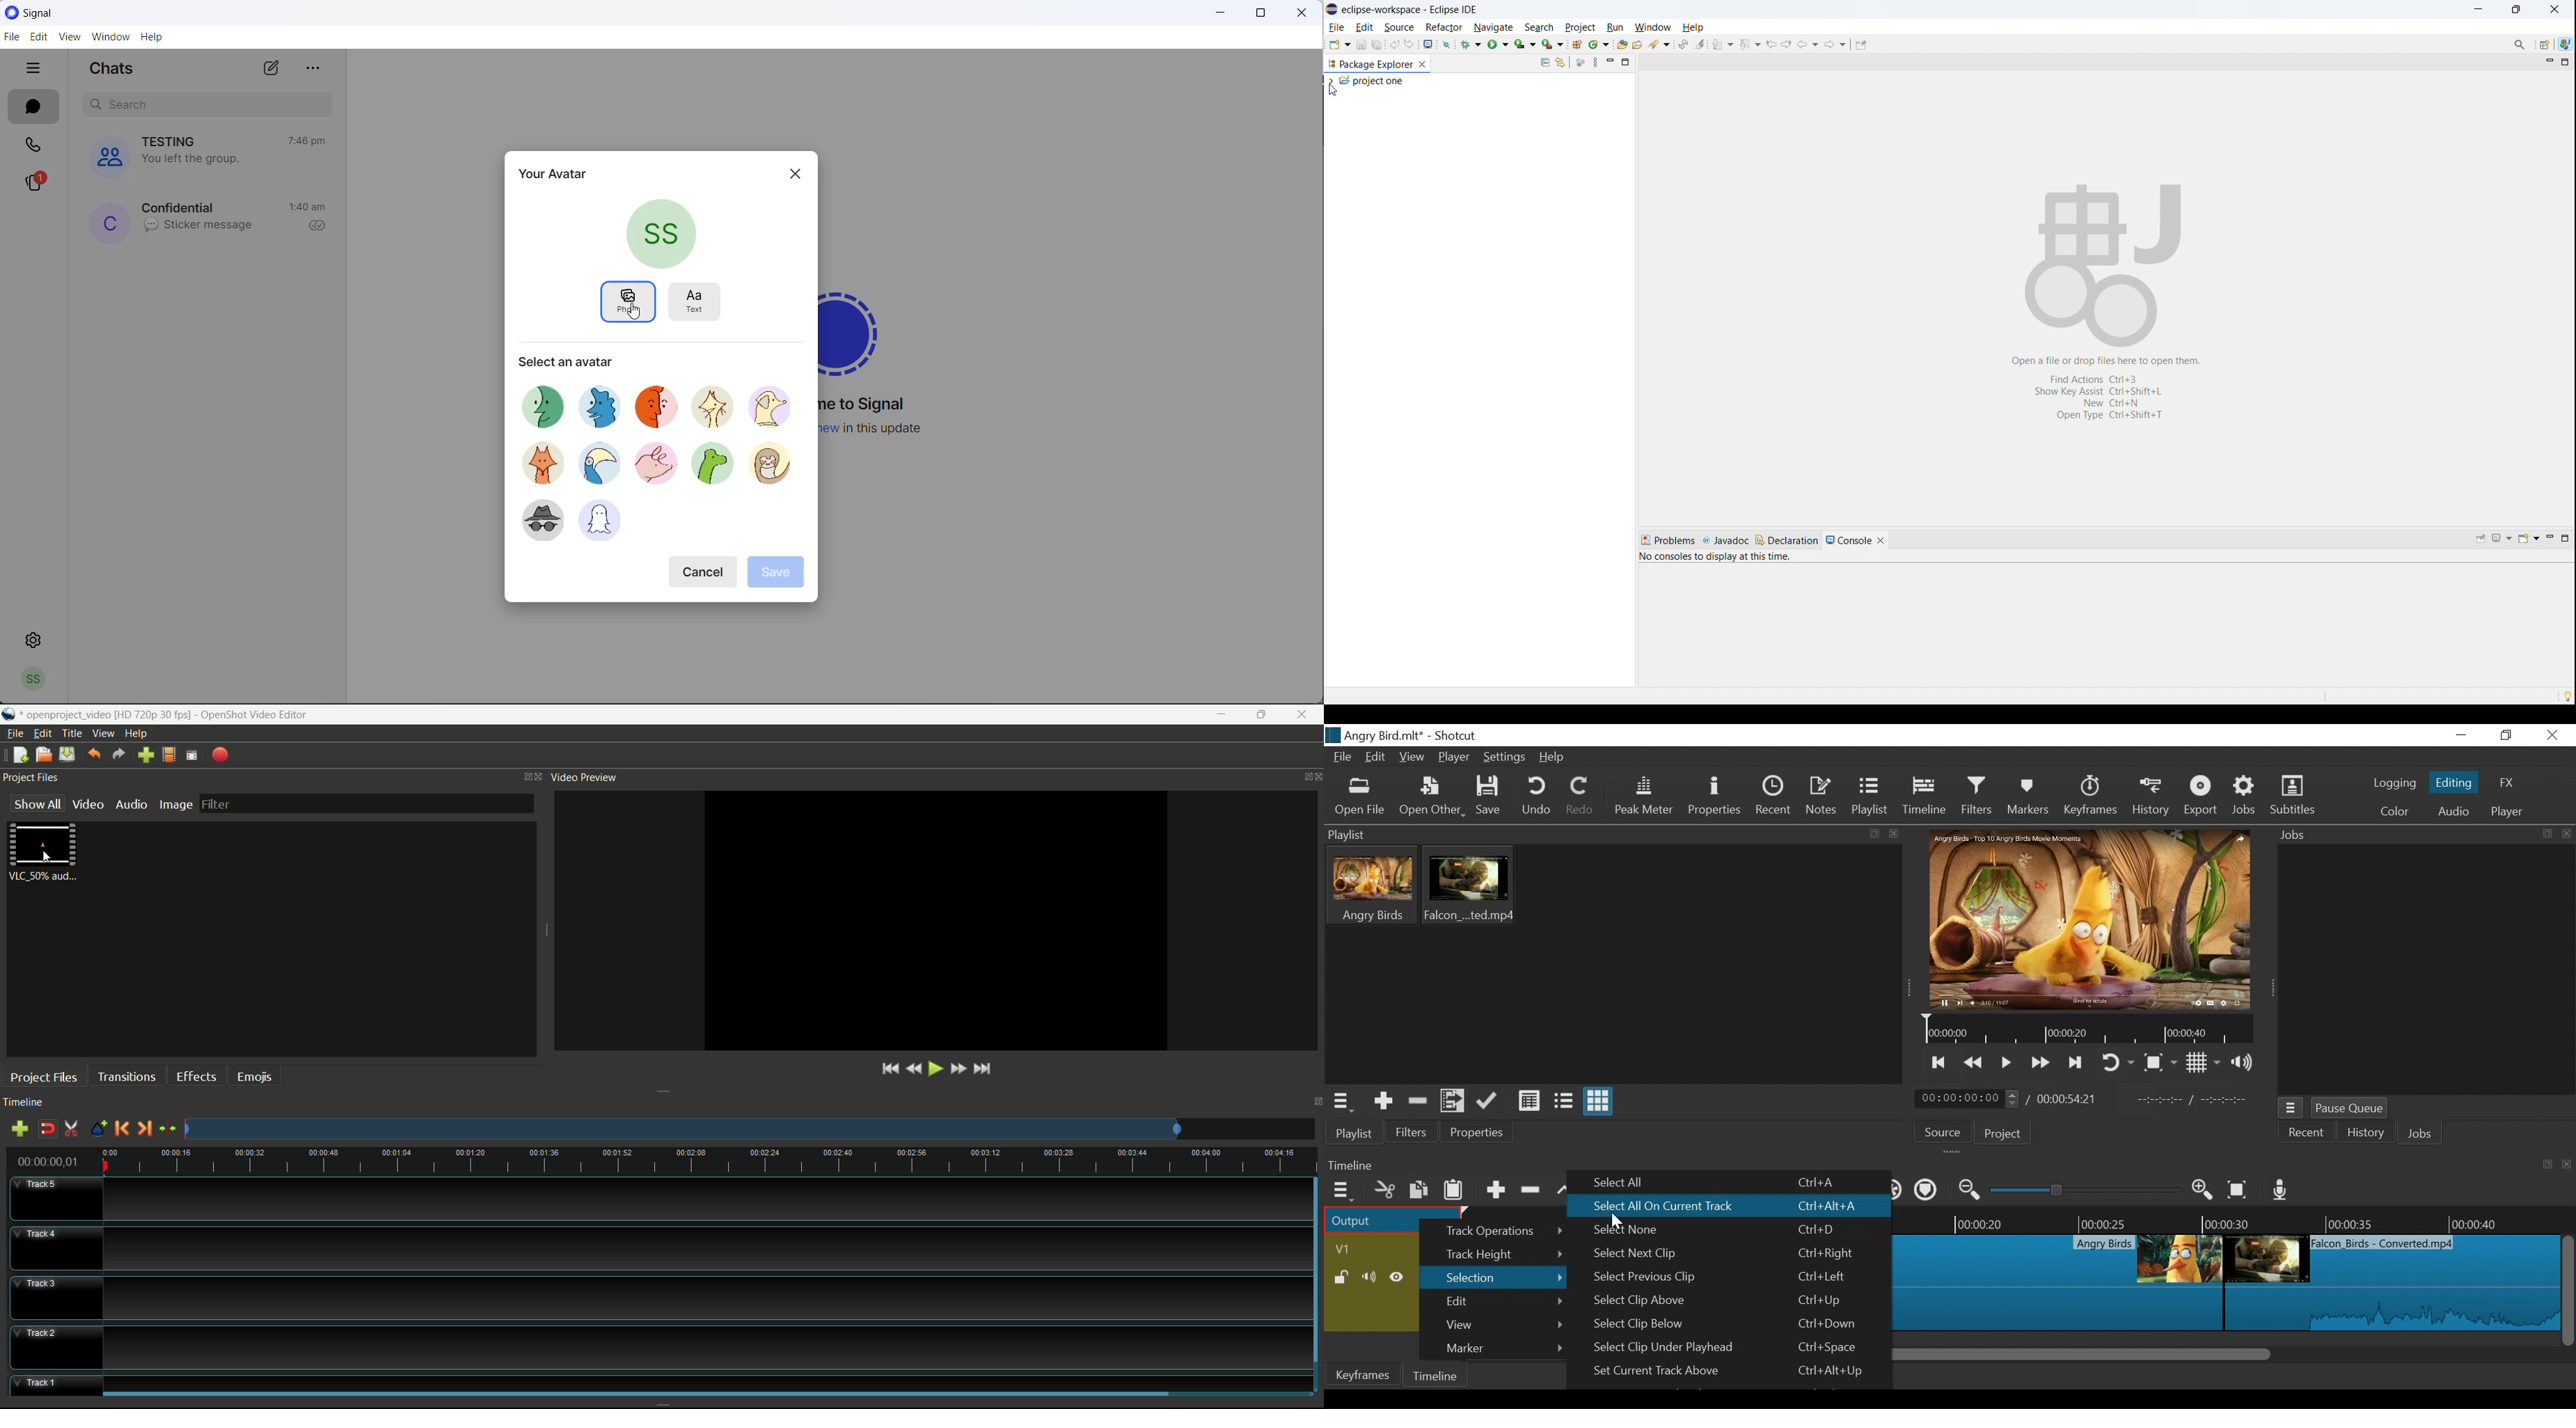  What do you see at coordinates (102, 155) in the screenshot?
I see `group cover photos` at bounding box center [102, 155].